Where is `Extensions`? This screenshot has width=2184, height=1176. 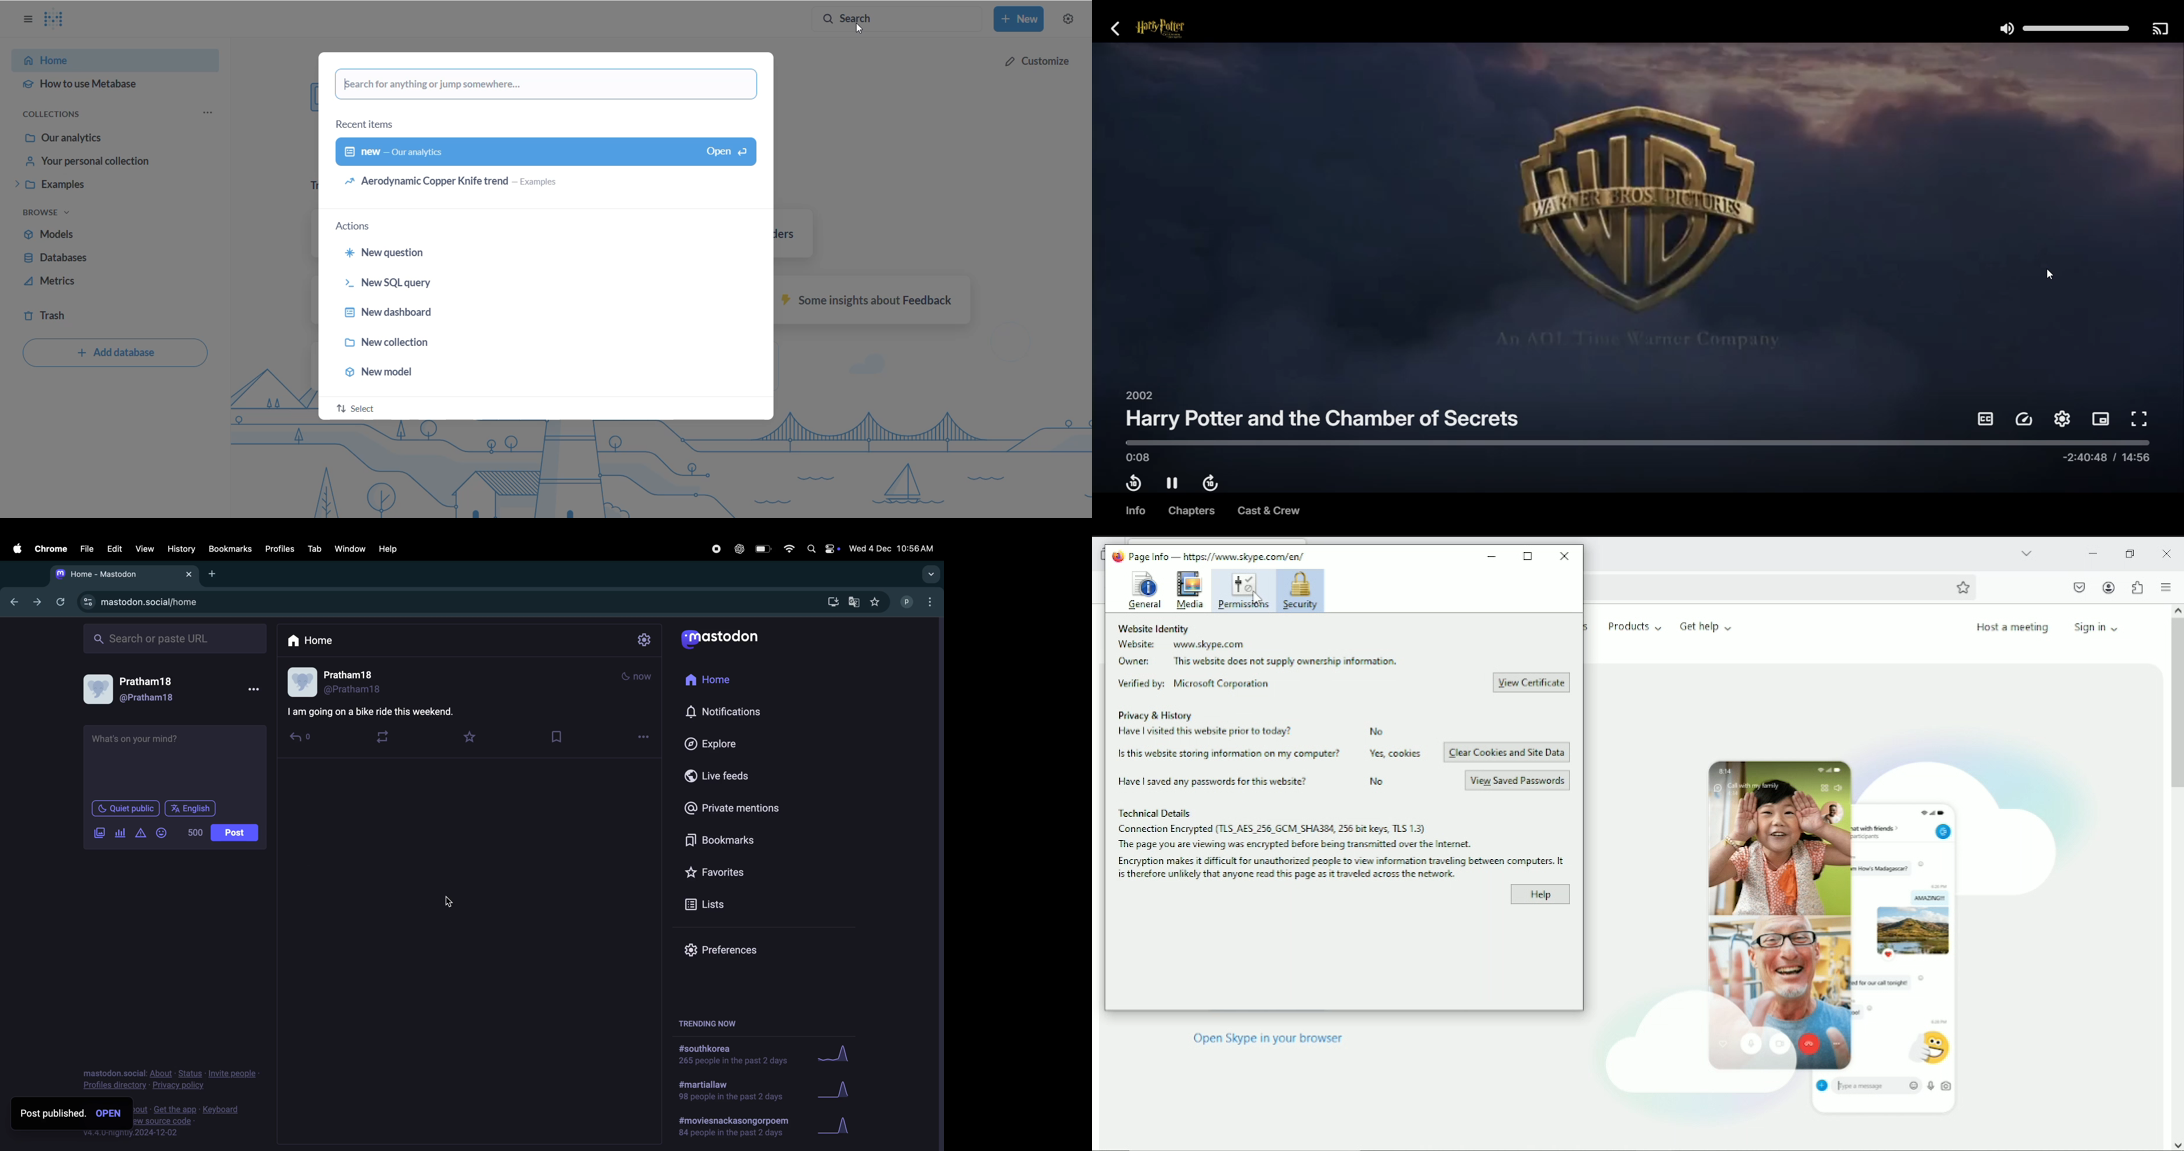
Extensions is located at coordinates (2137, 587).